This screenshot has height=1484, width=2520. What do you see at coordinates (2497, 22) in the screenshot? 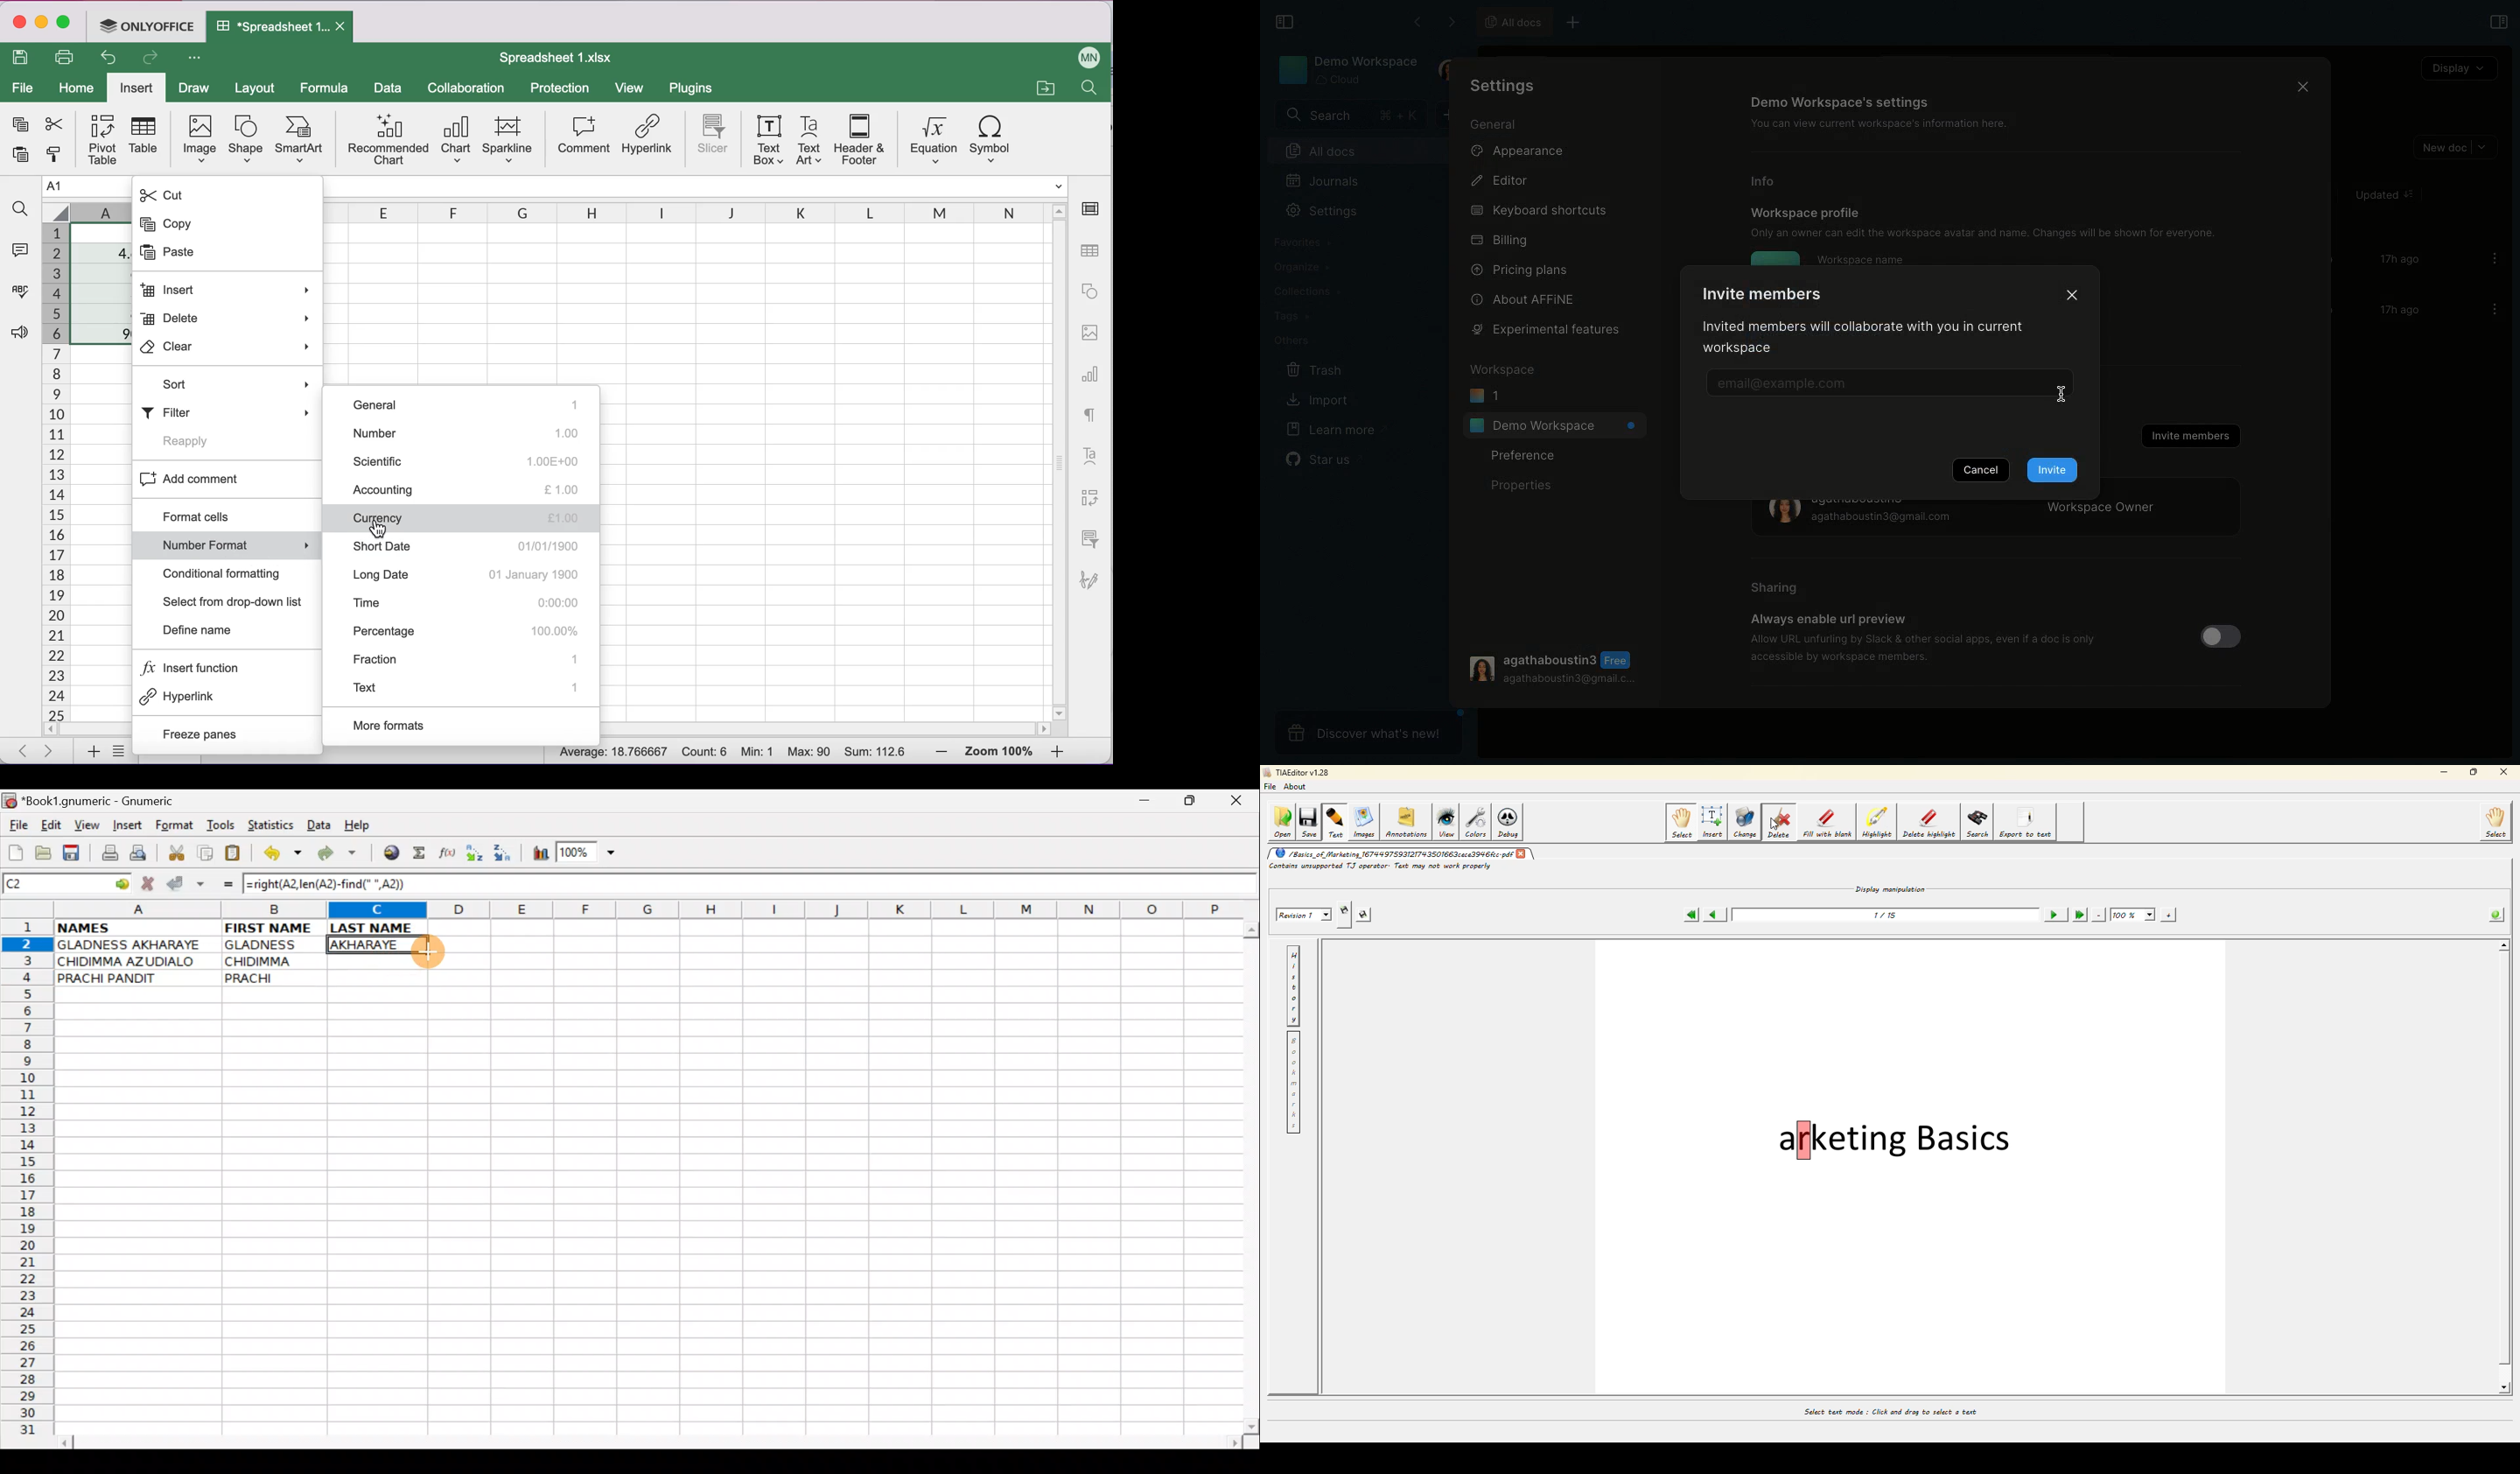
I see `Open right panel` at bounding box center [2497, 22].